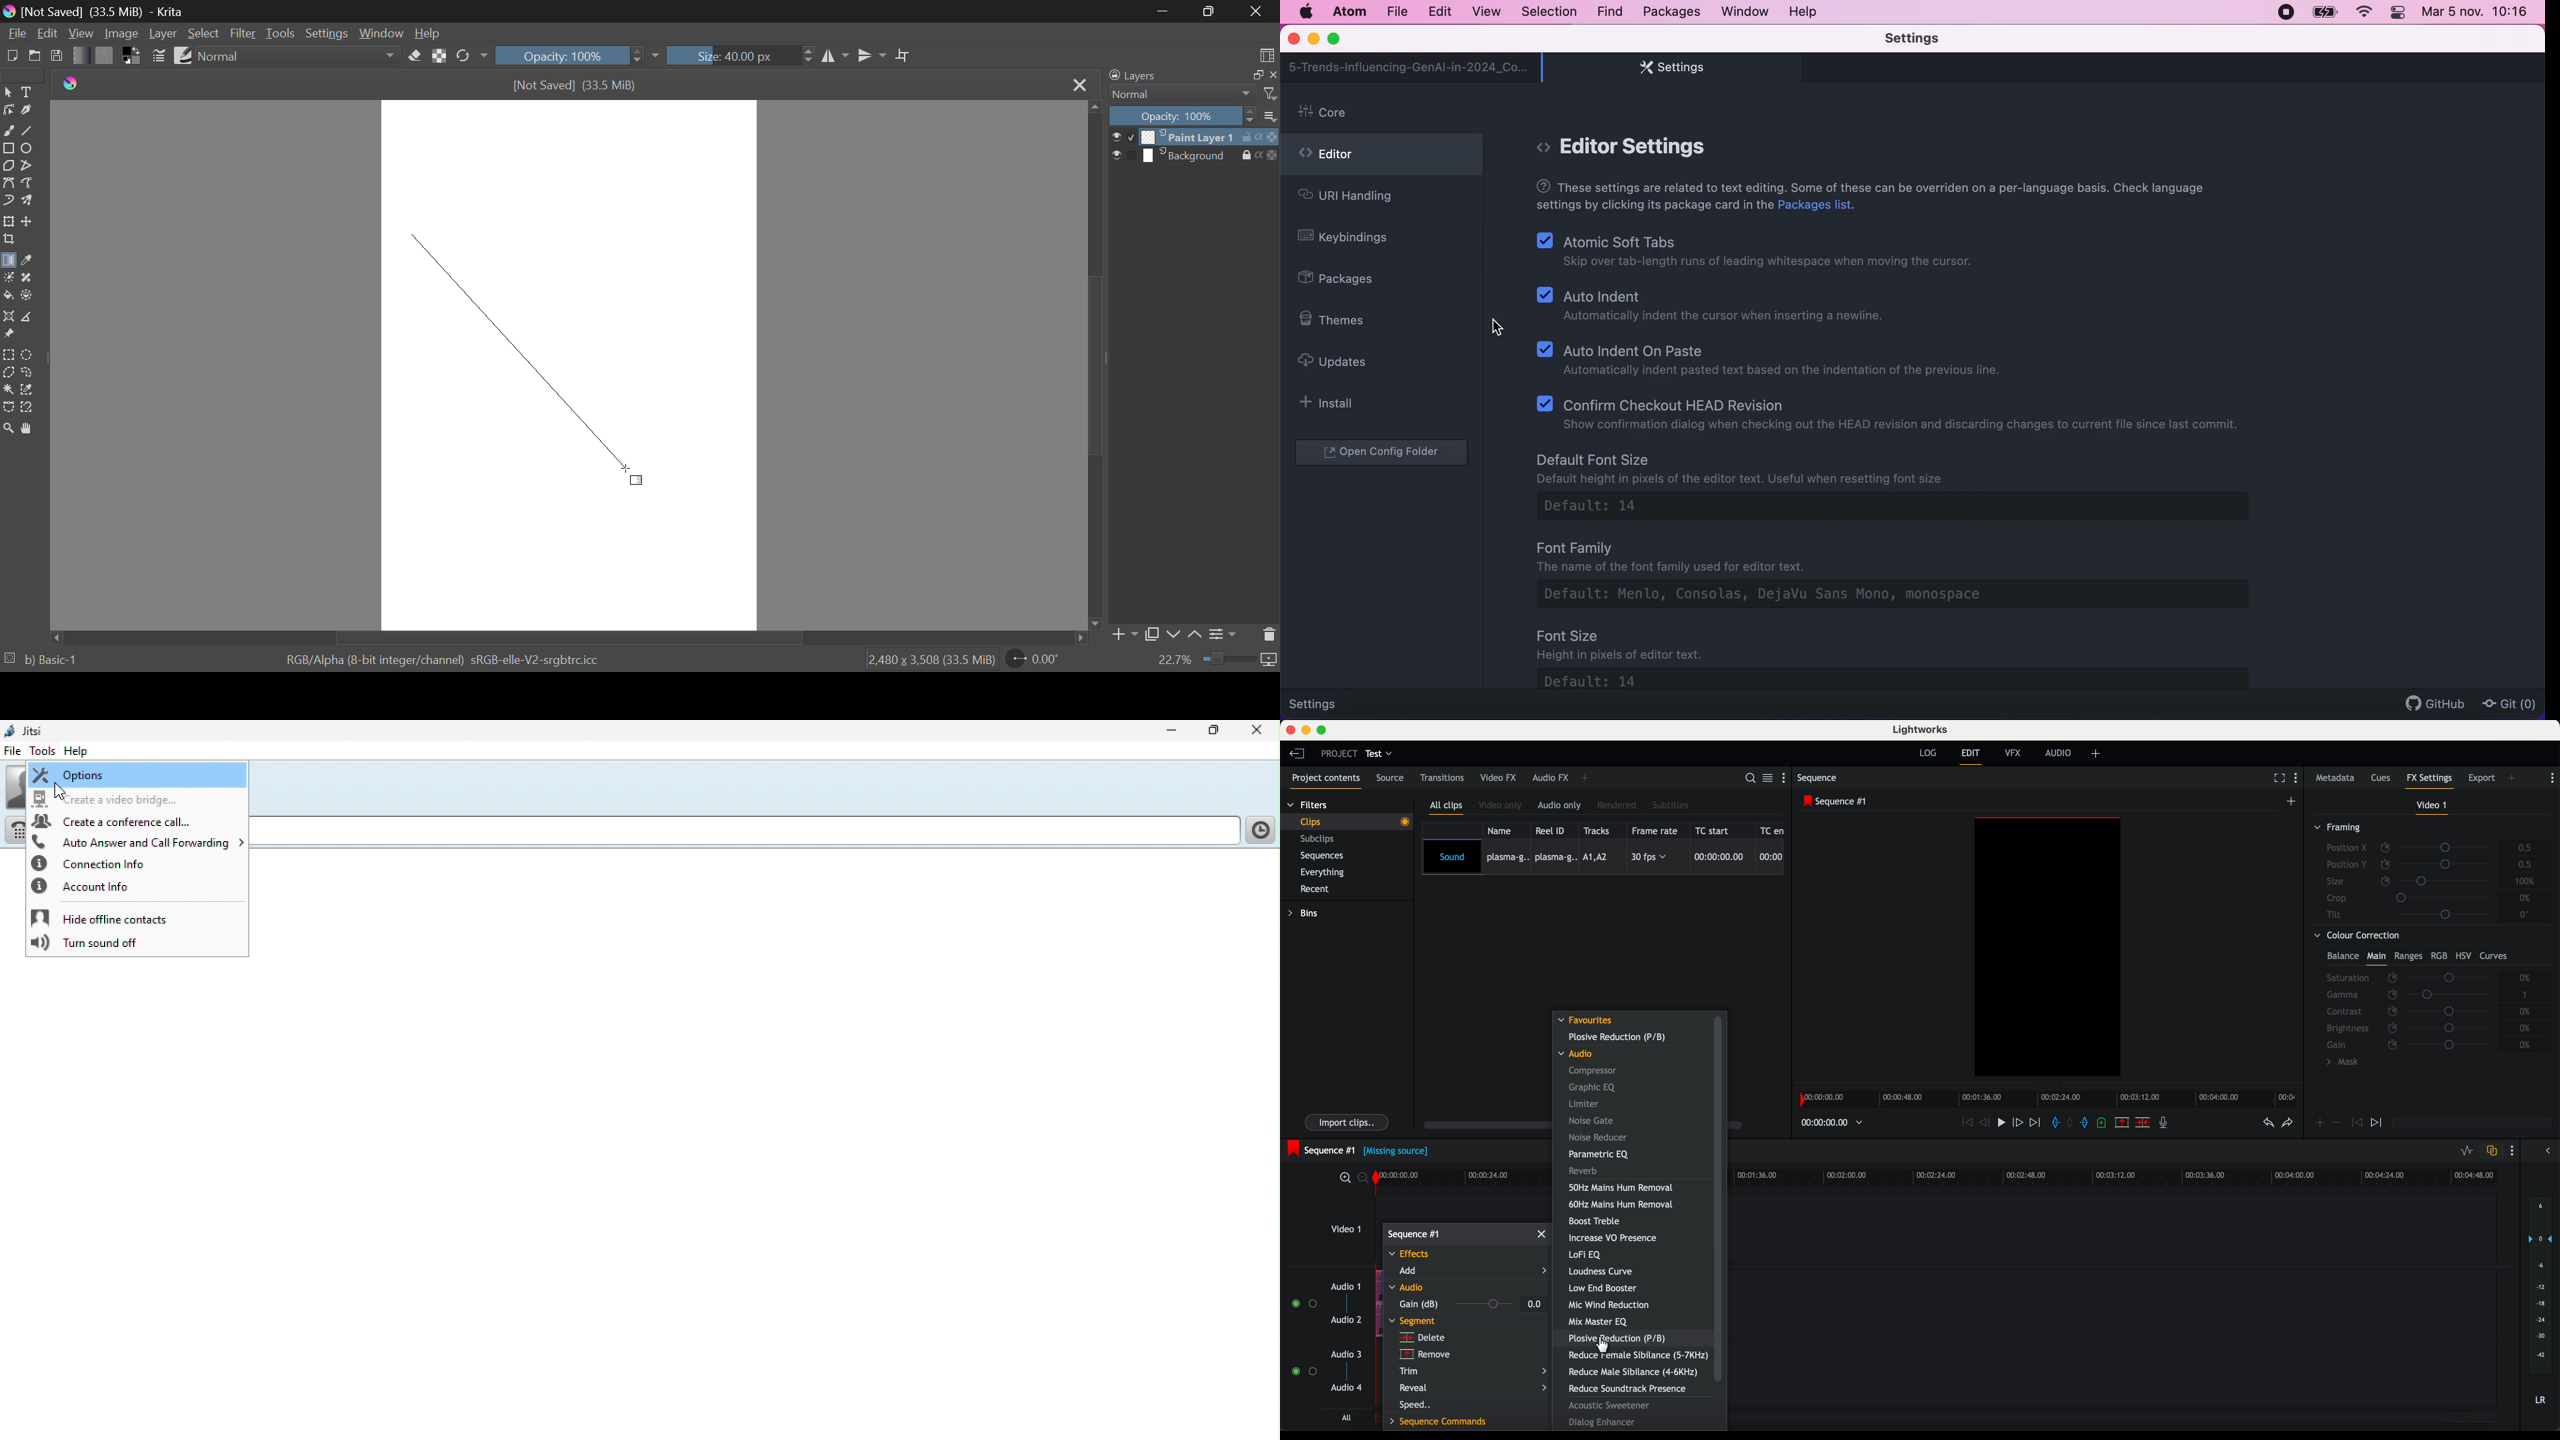 Image resolution: width=2576 pixels, height=1456 pixels. What do you see at coordinates (1613, 1406) in the screenshot?
I see `acoustic sweetener` at bounding box center [1613, 1406].